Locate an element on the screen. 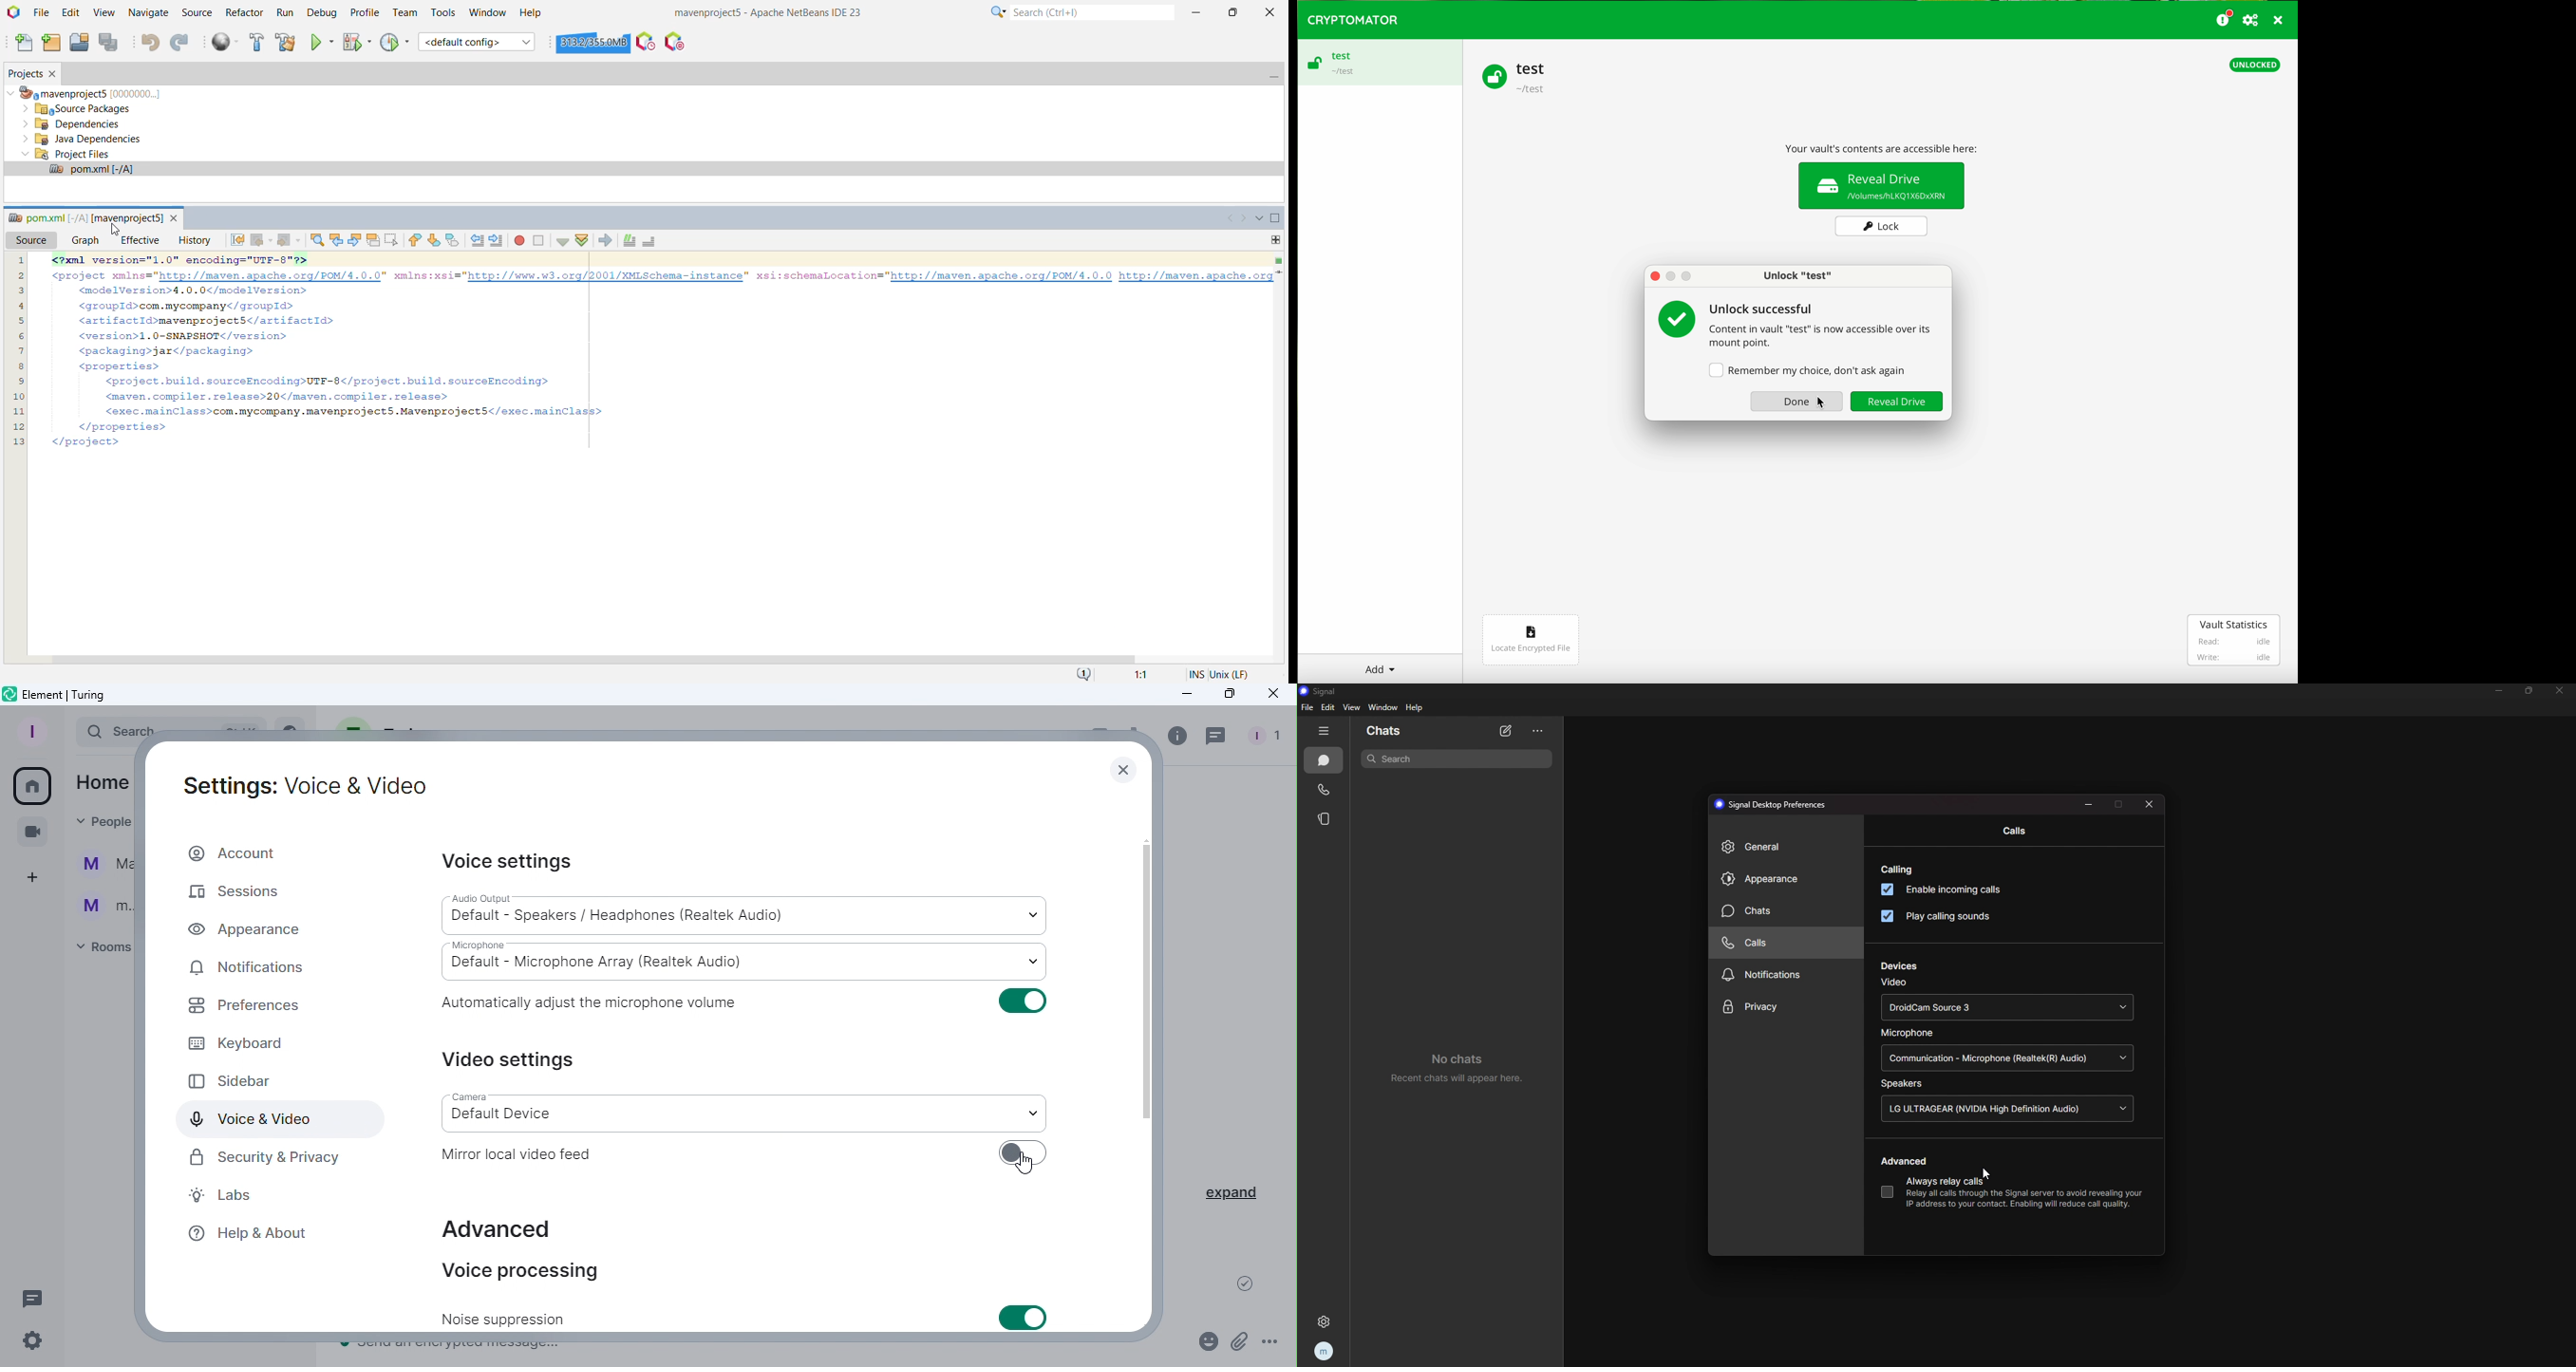 This screenshot has height=1372, width=2576. Communication - Microphone (Realtek(R) Audio) is located at coordinates (2005, 1057).